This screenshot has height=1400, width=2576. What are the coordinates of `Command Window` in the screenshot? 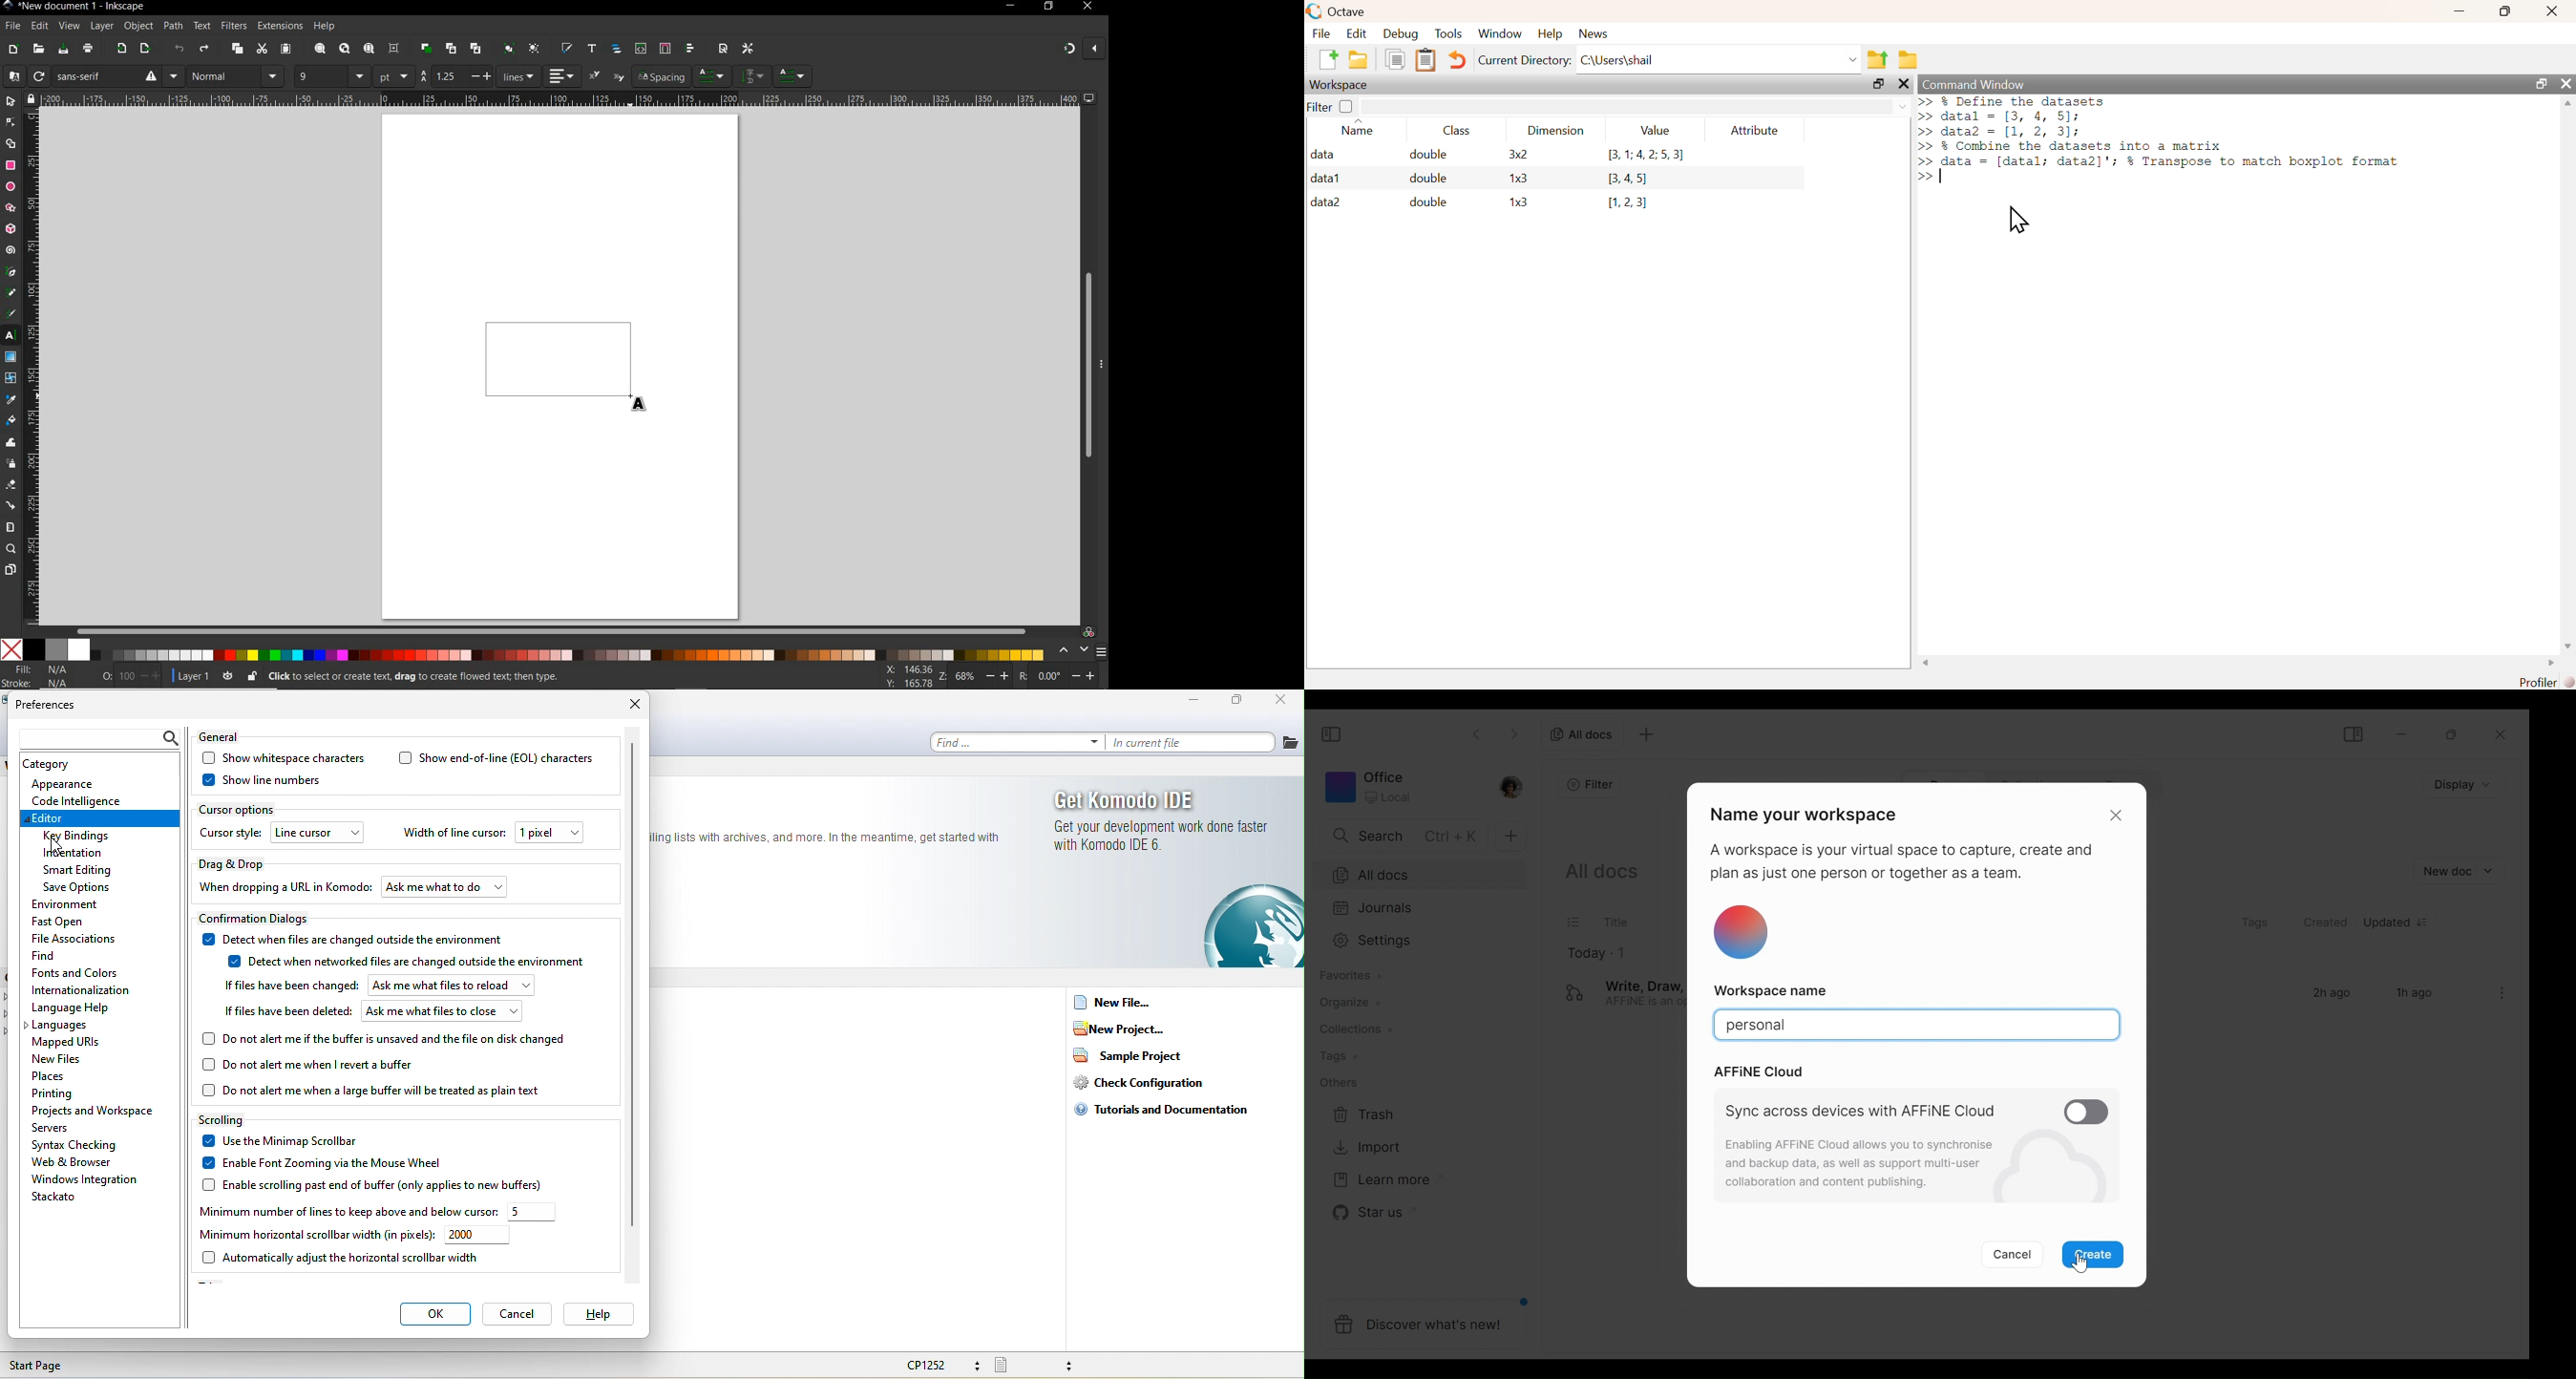 It's located at (1978, 84).